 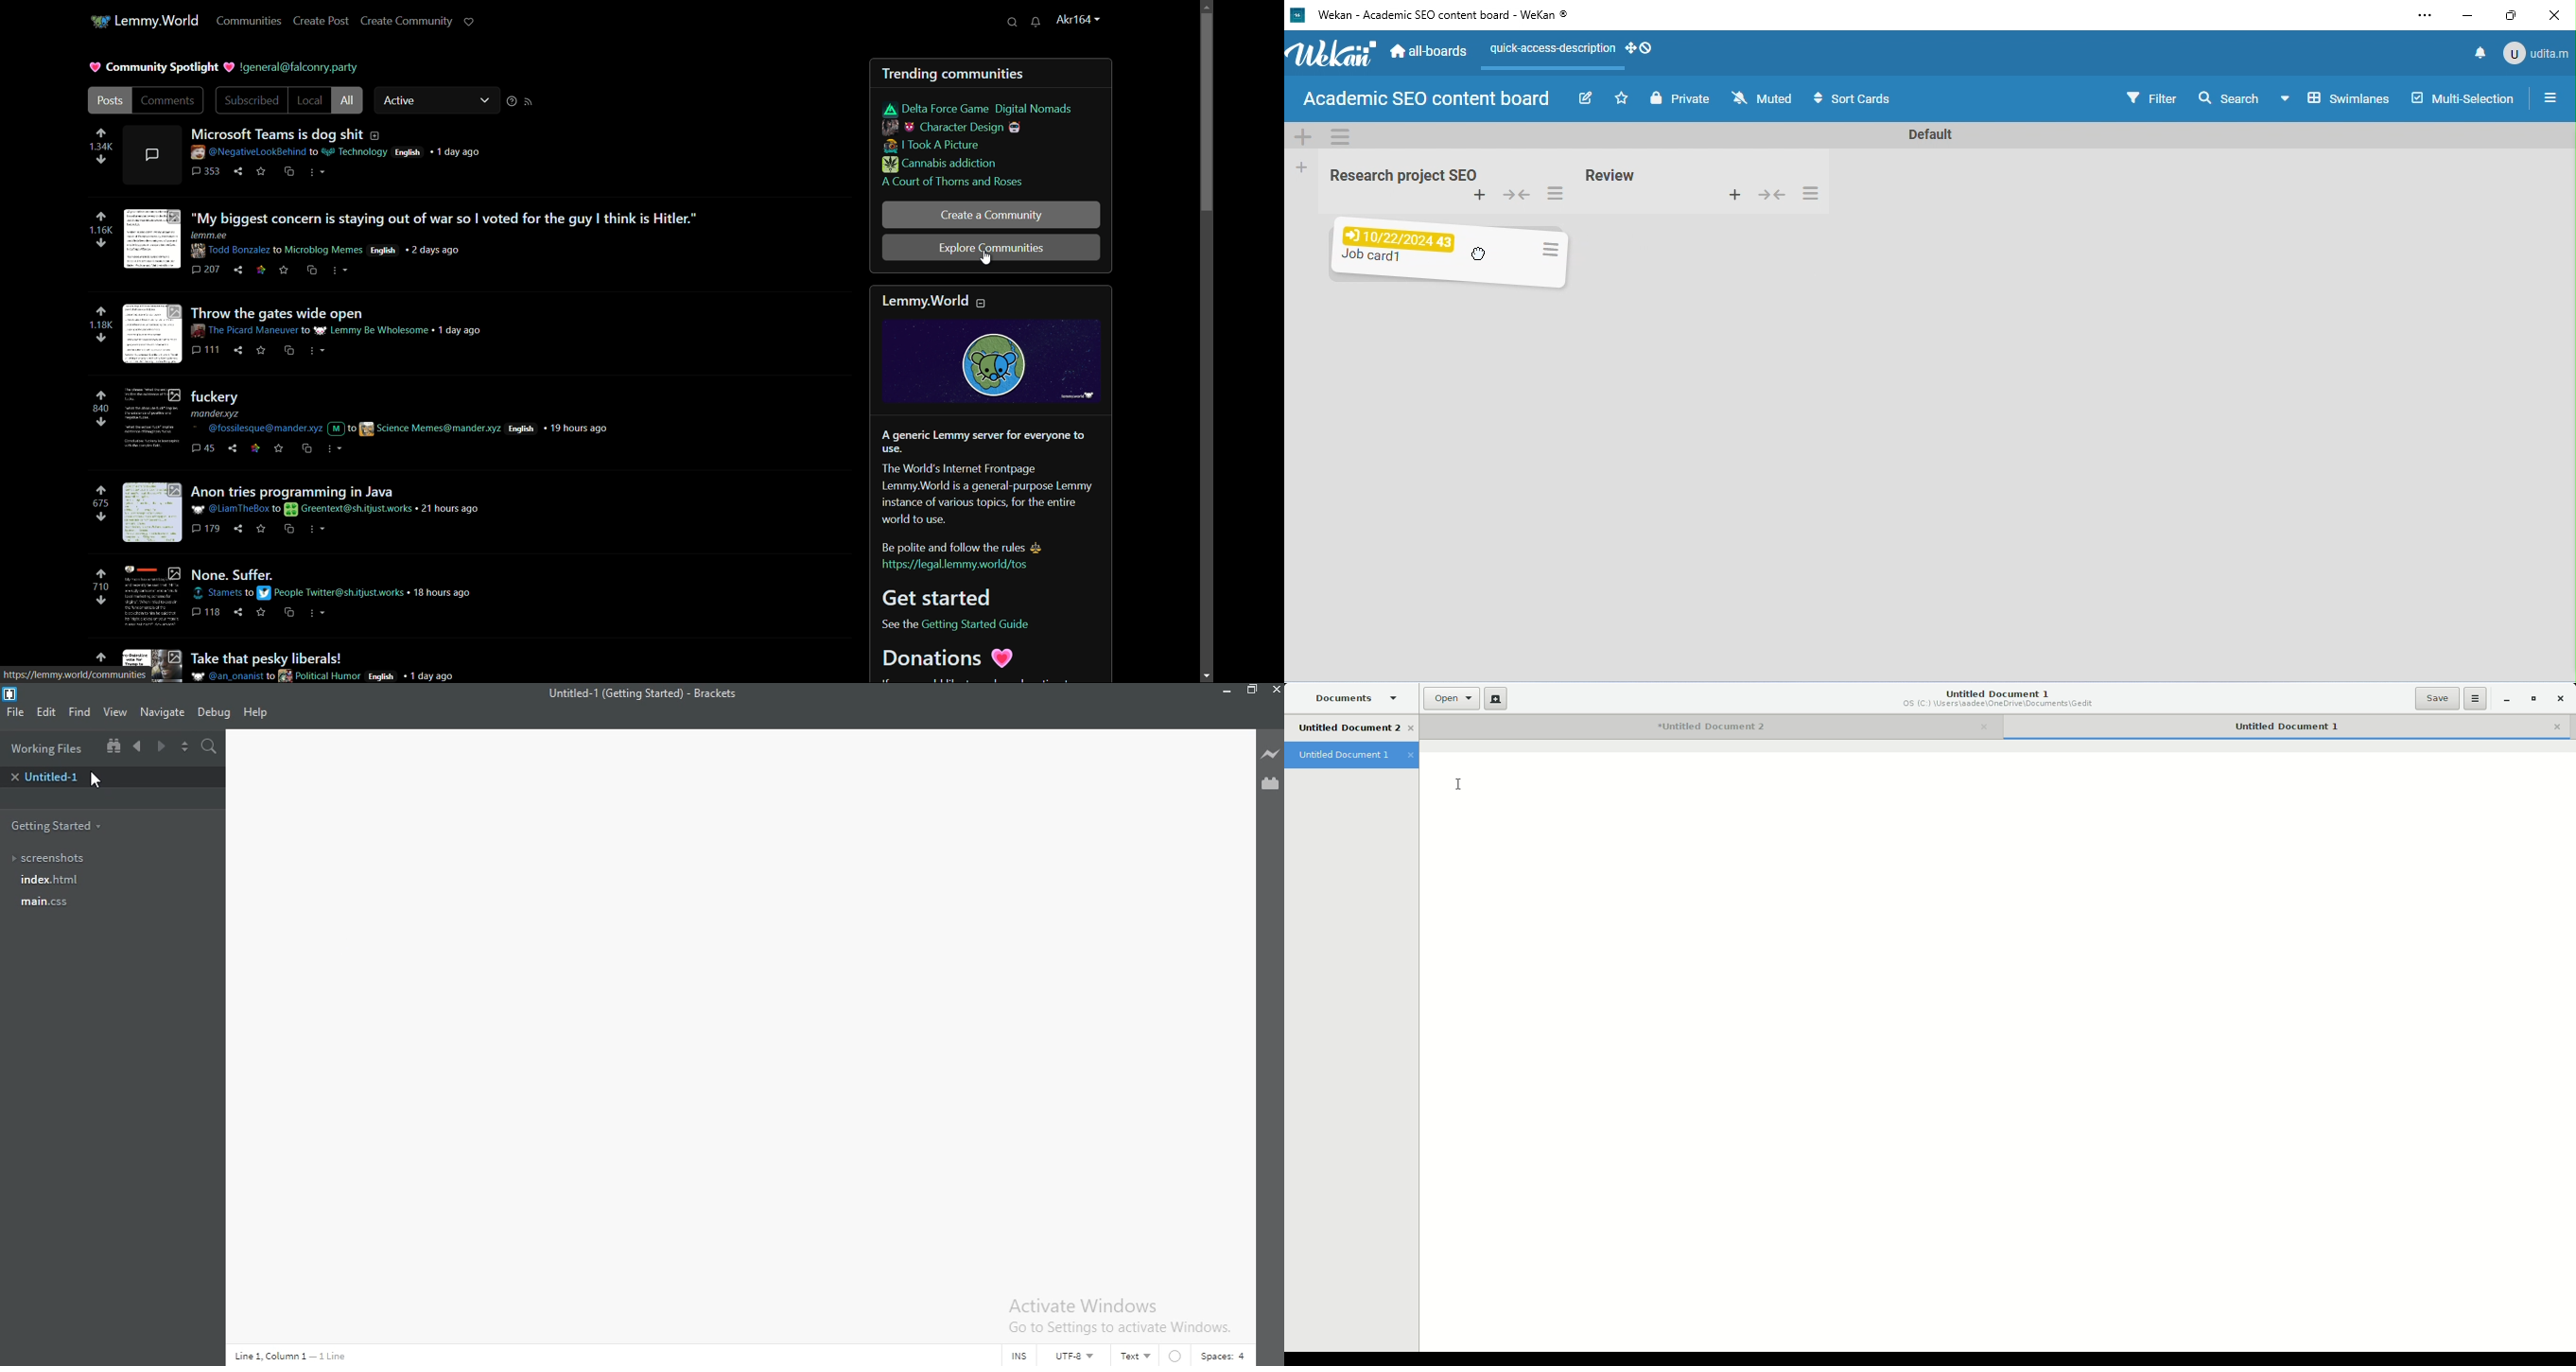 I want to click on Spaces:4, so click(x=1224, y=1357).